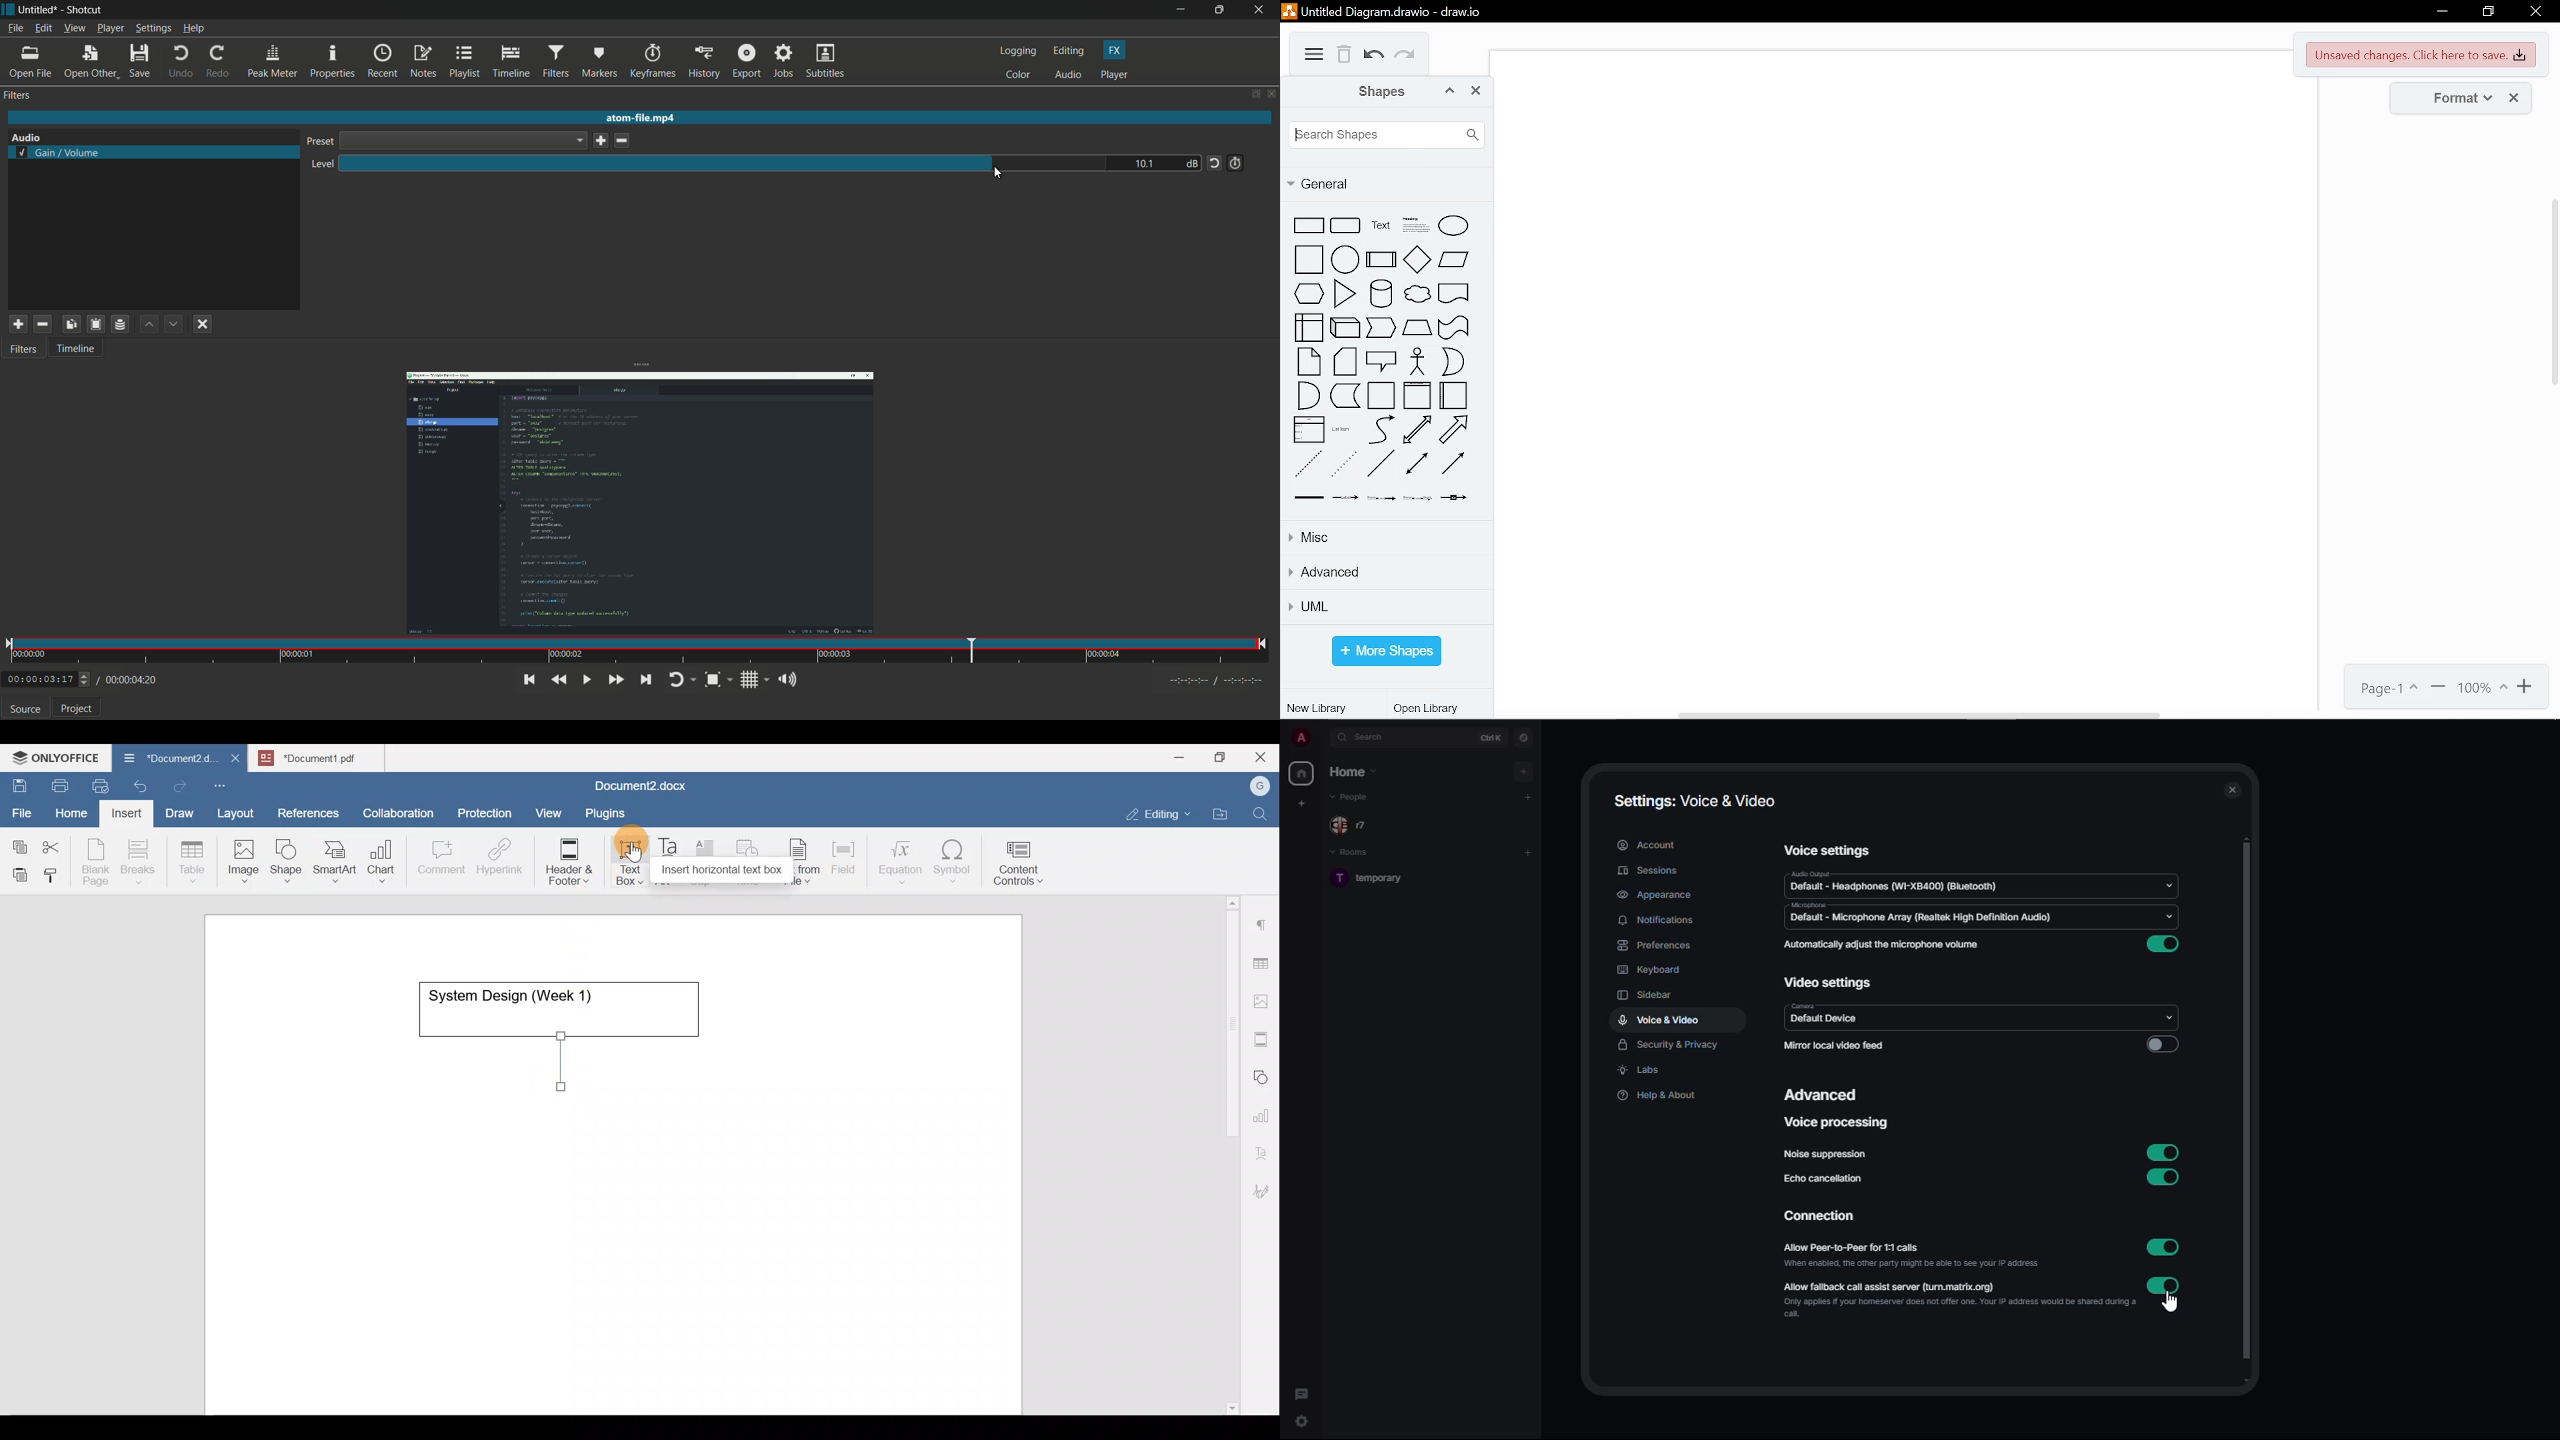 The image size is (2576, 1456). What do you see at coordinates (718, 681) in the screenshot?
I see `toggle zoom` at bounding box center [718, 681].